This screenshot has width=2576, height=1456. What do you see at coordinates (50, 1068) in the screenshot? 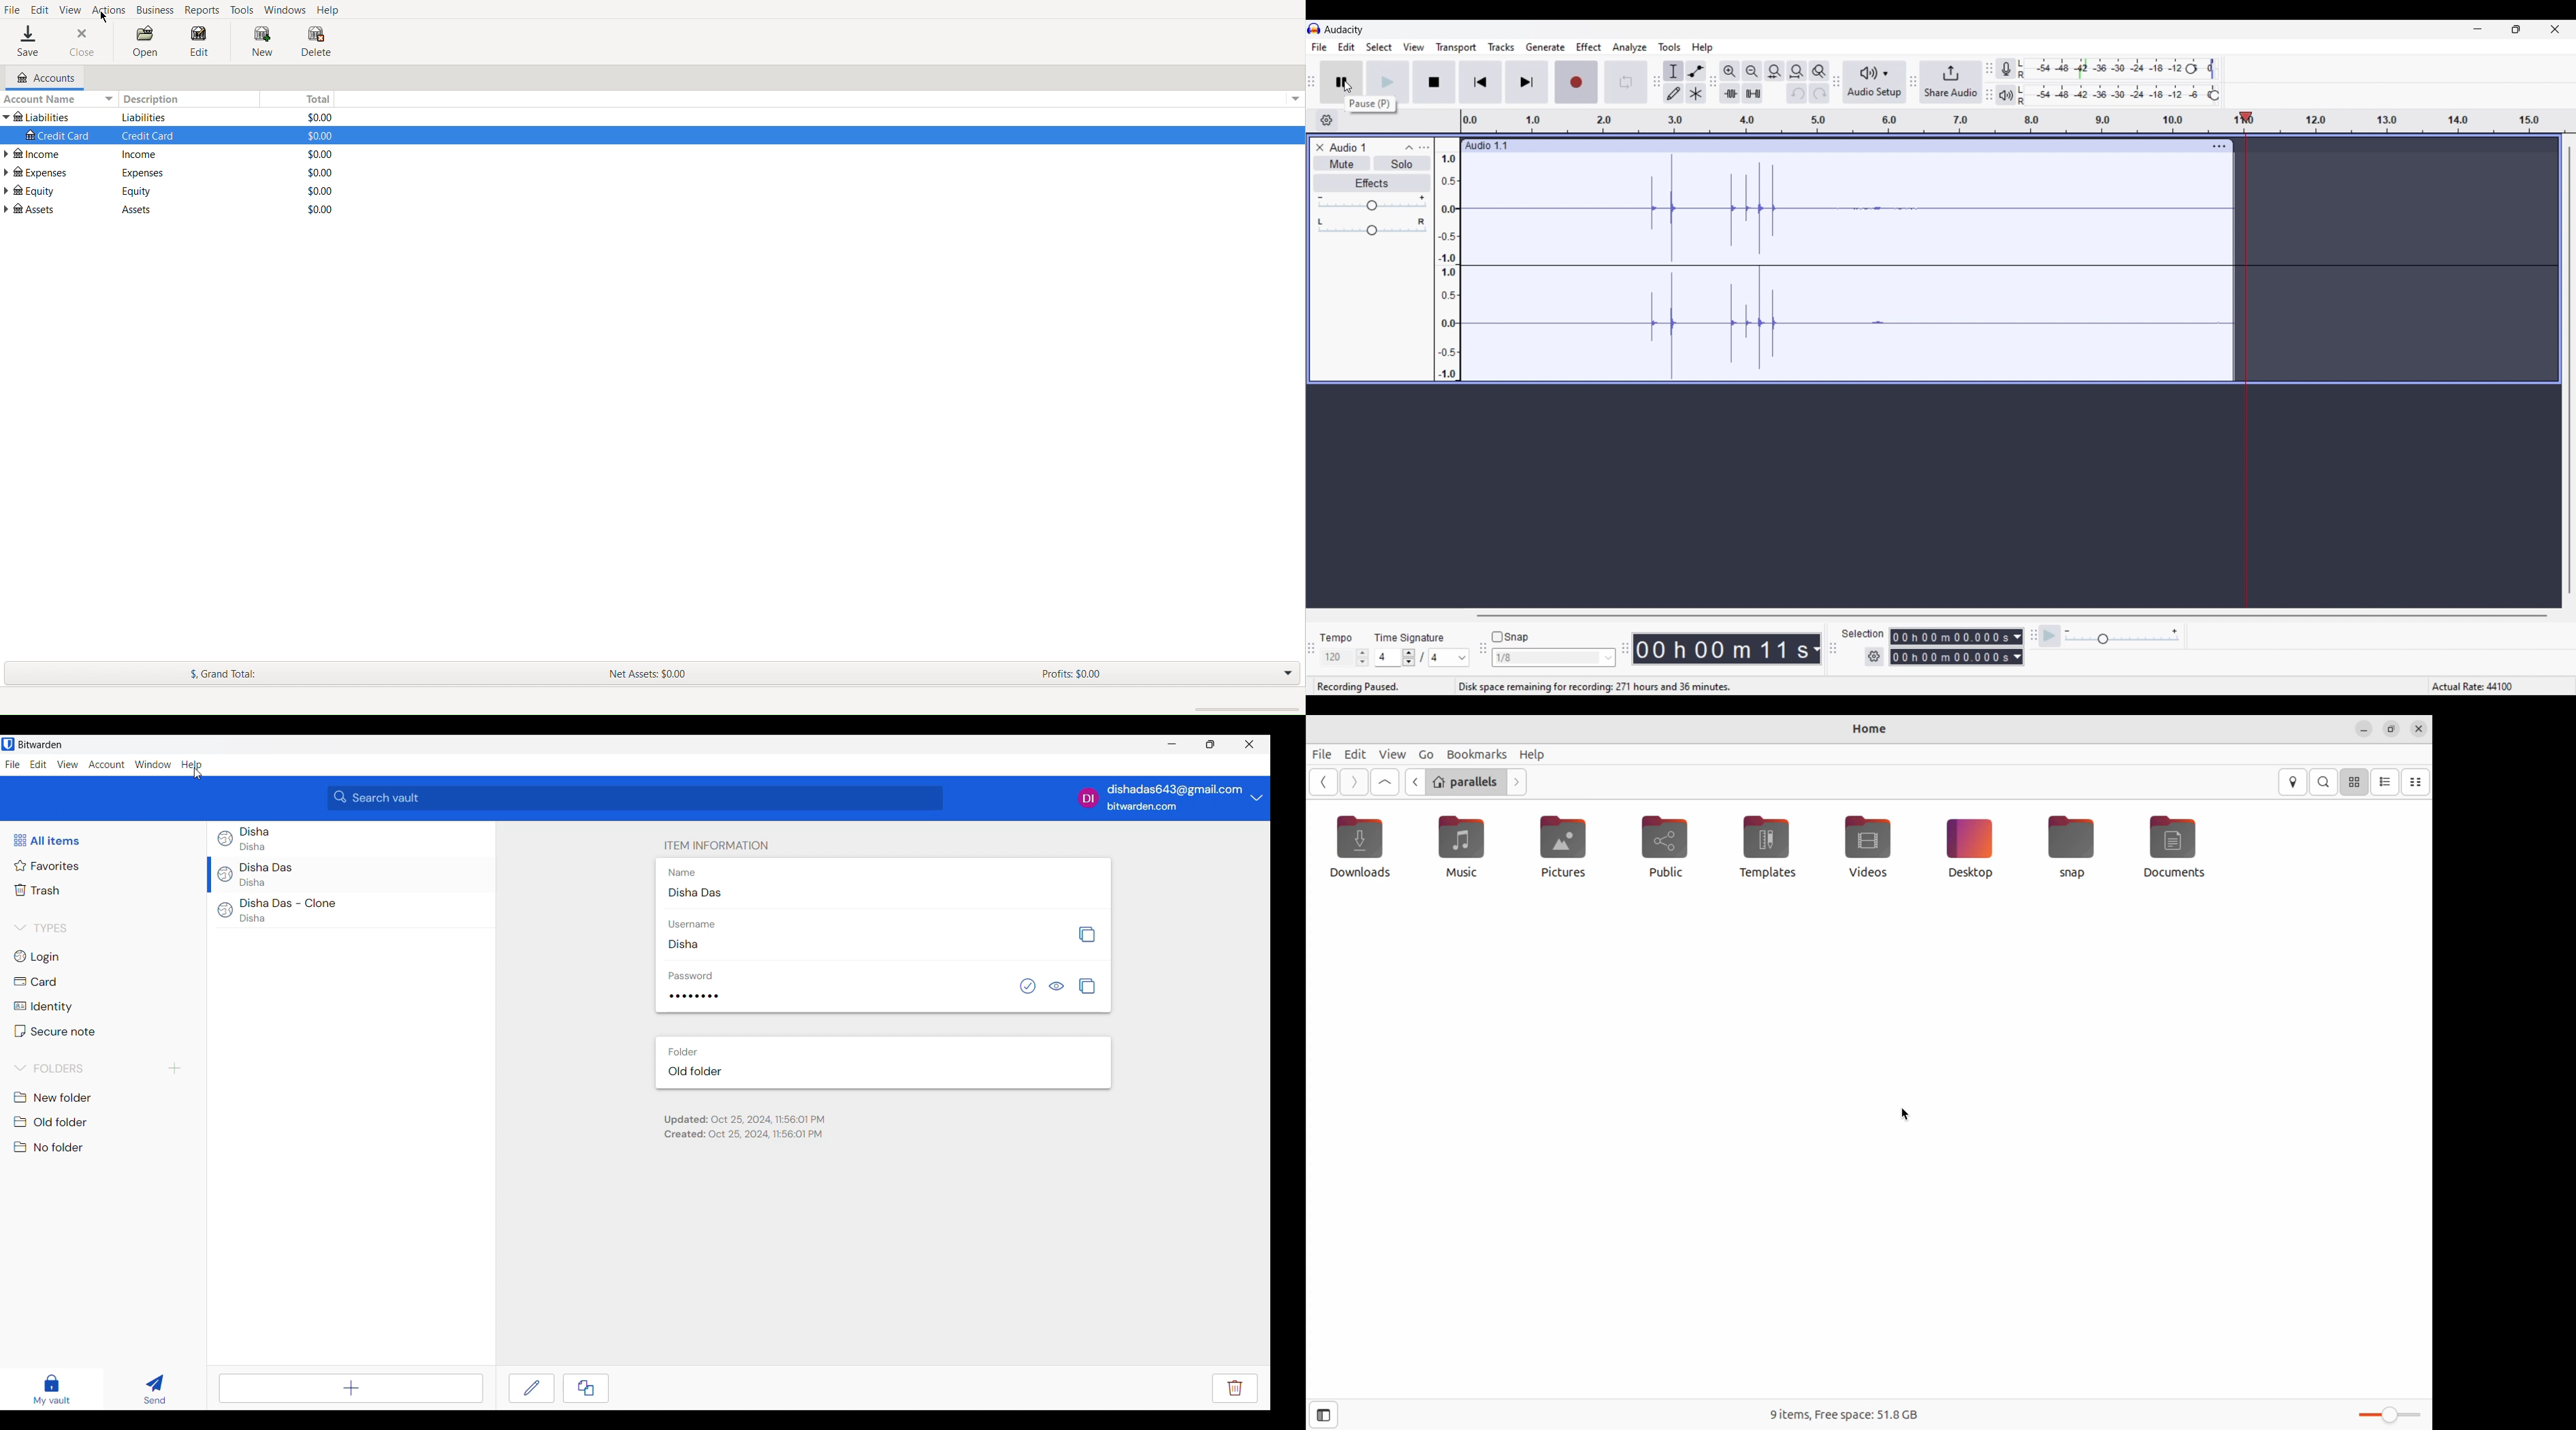
I see `Collapse folders` at bounding box center [50, 1068].